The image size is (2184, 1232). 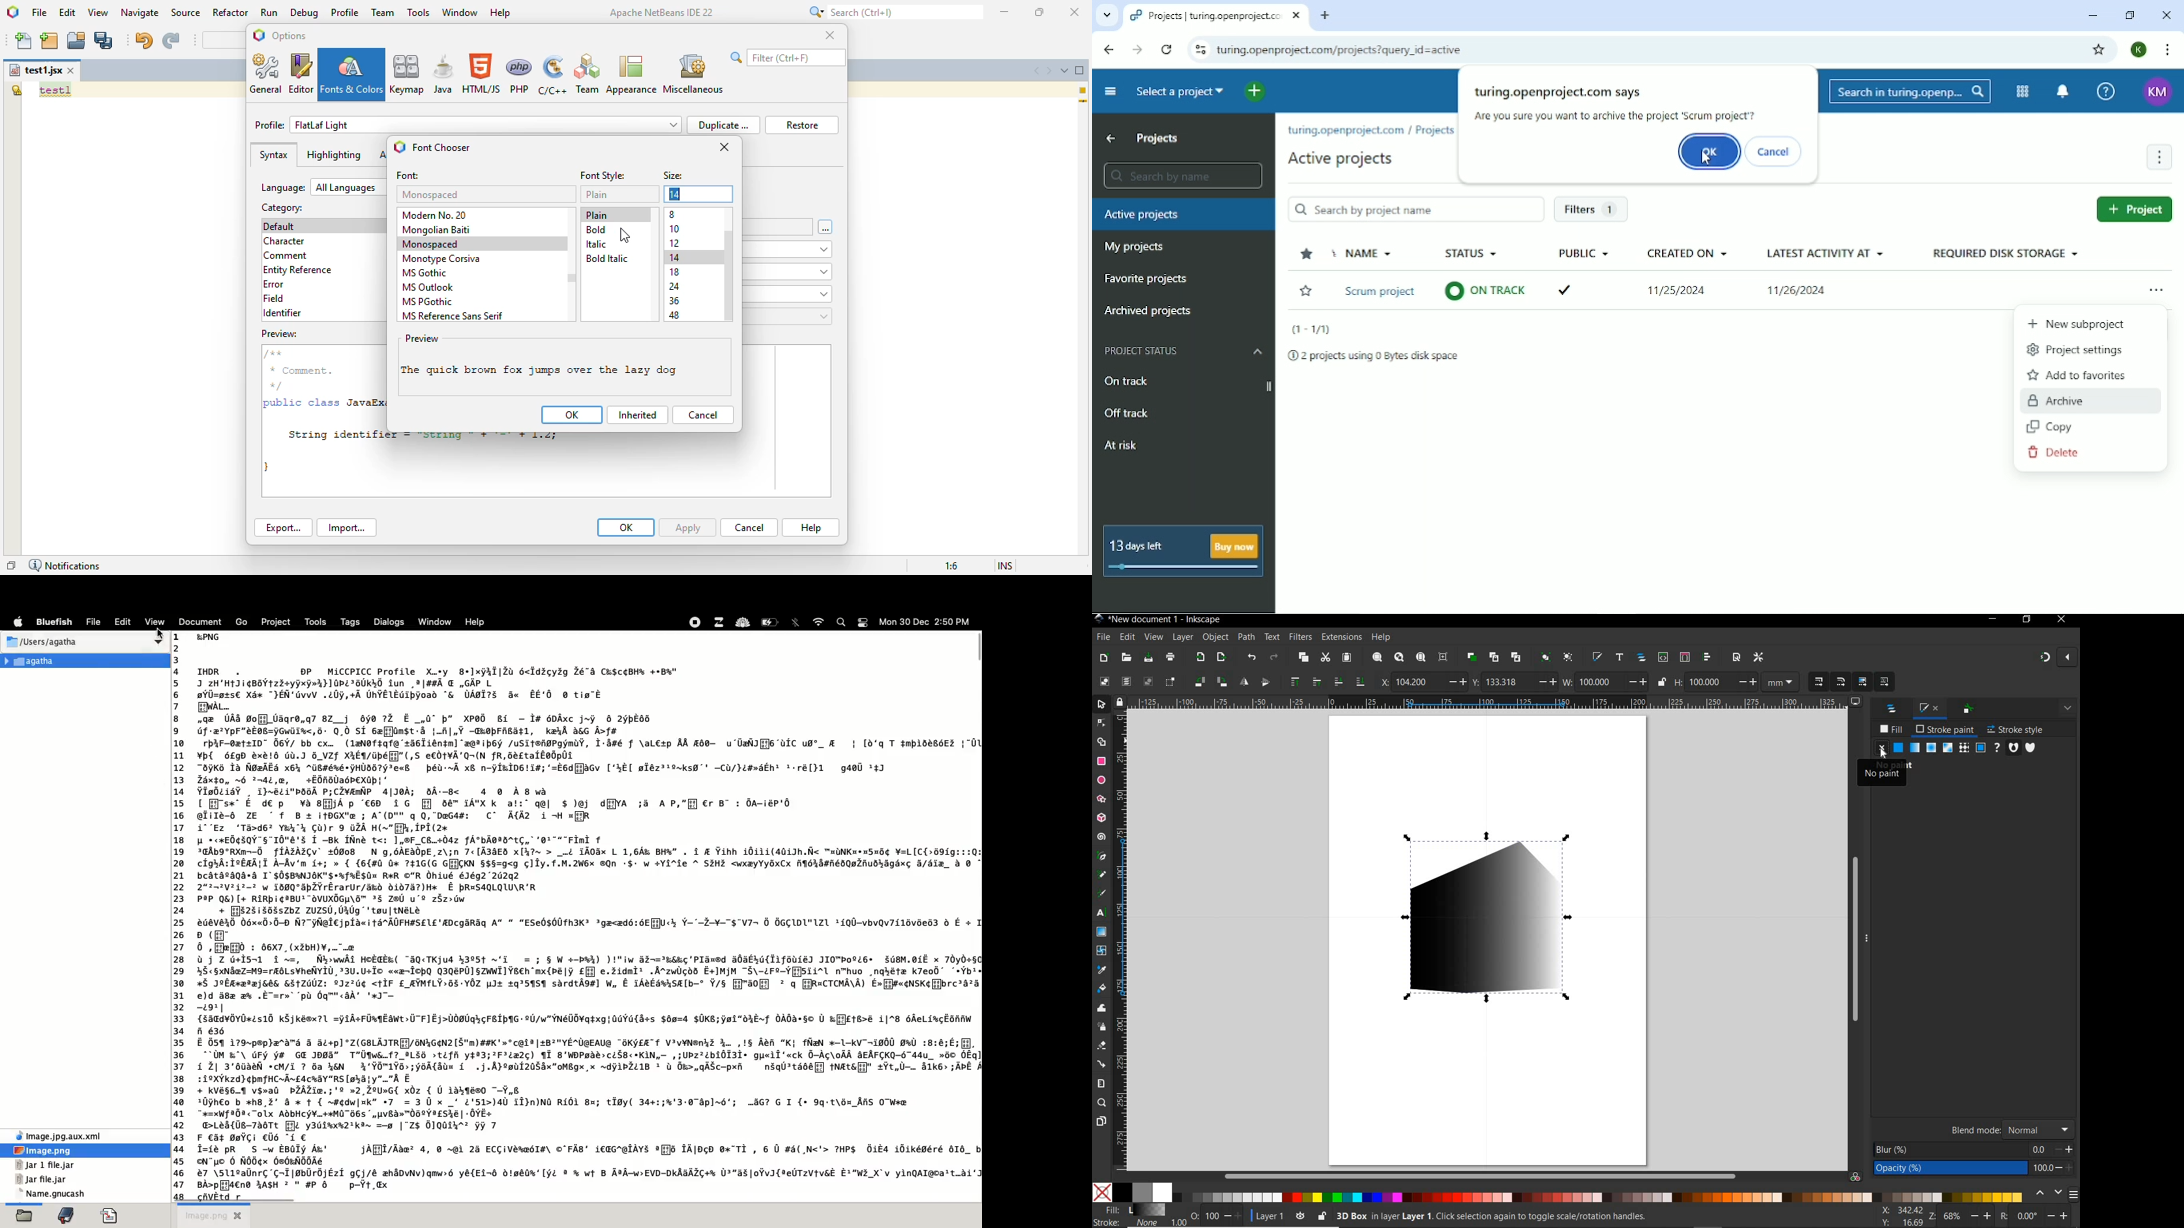 What do you see at coordinates (1933, 1217) in the screenshot?
I see `ZOOM` at bounding box center [1933, 1217].